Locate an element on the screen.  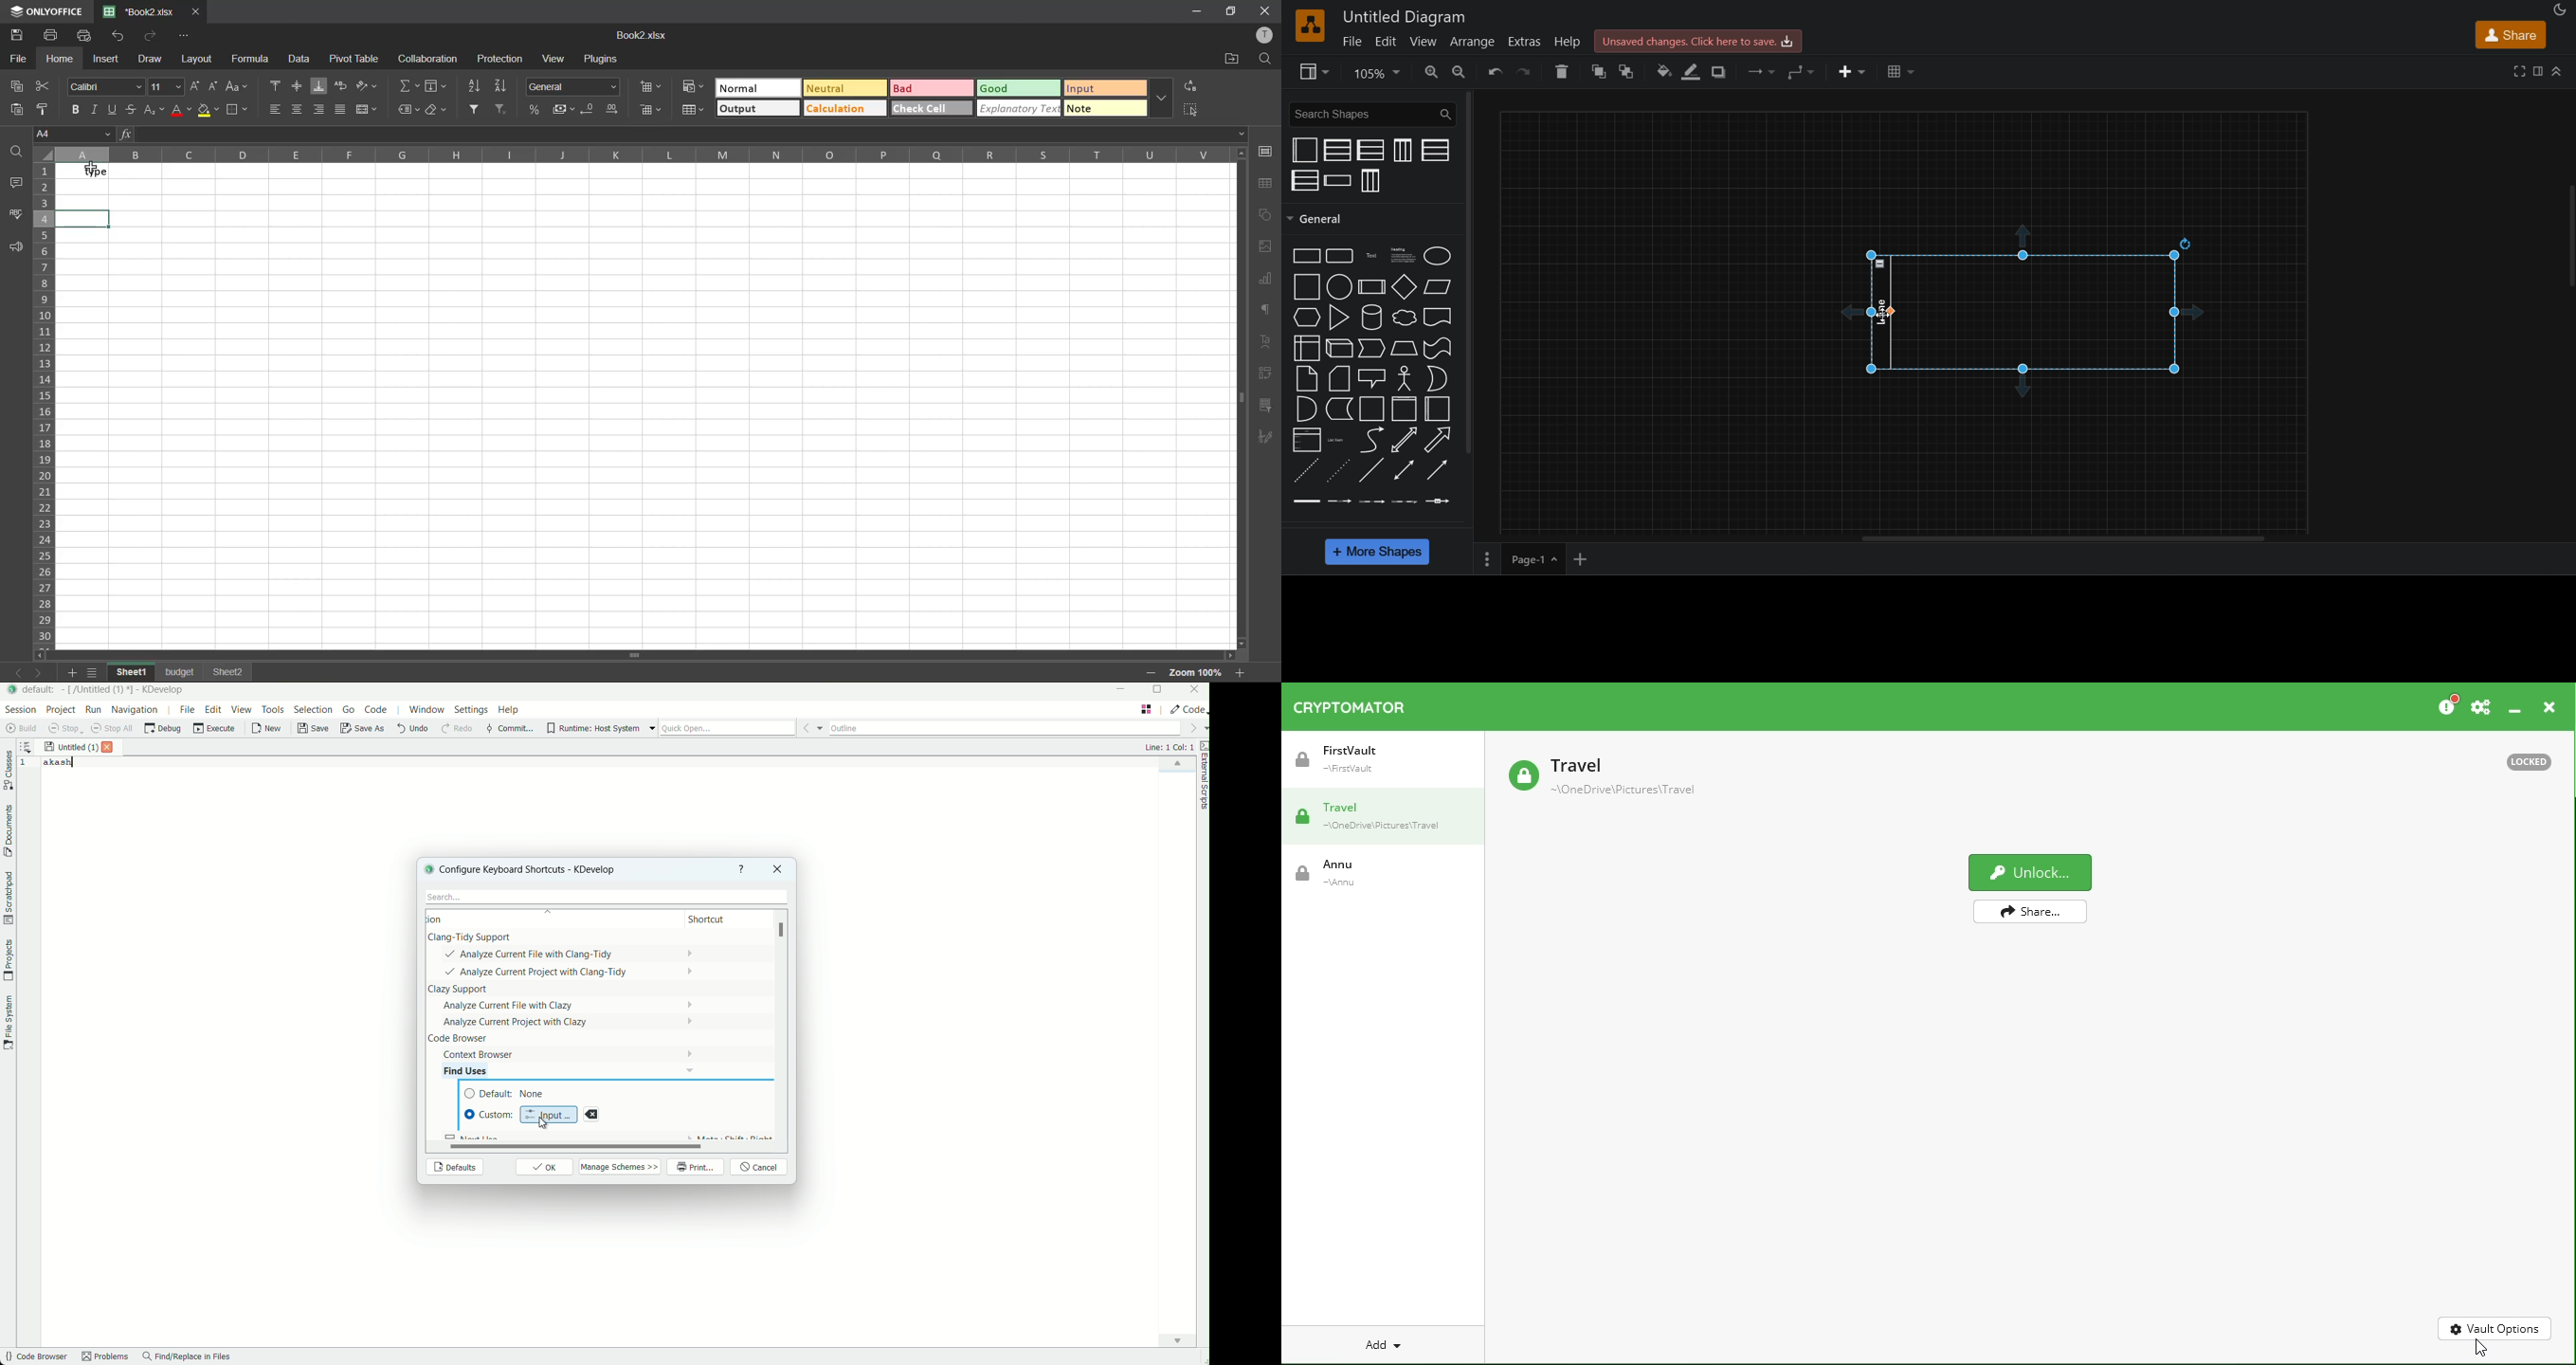
italic is located at coordinates (95, 110).